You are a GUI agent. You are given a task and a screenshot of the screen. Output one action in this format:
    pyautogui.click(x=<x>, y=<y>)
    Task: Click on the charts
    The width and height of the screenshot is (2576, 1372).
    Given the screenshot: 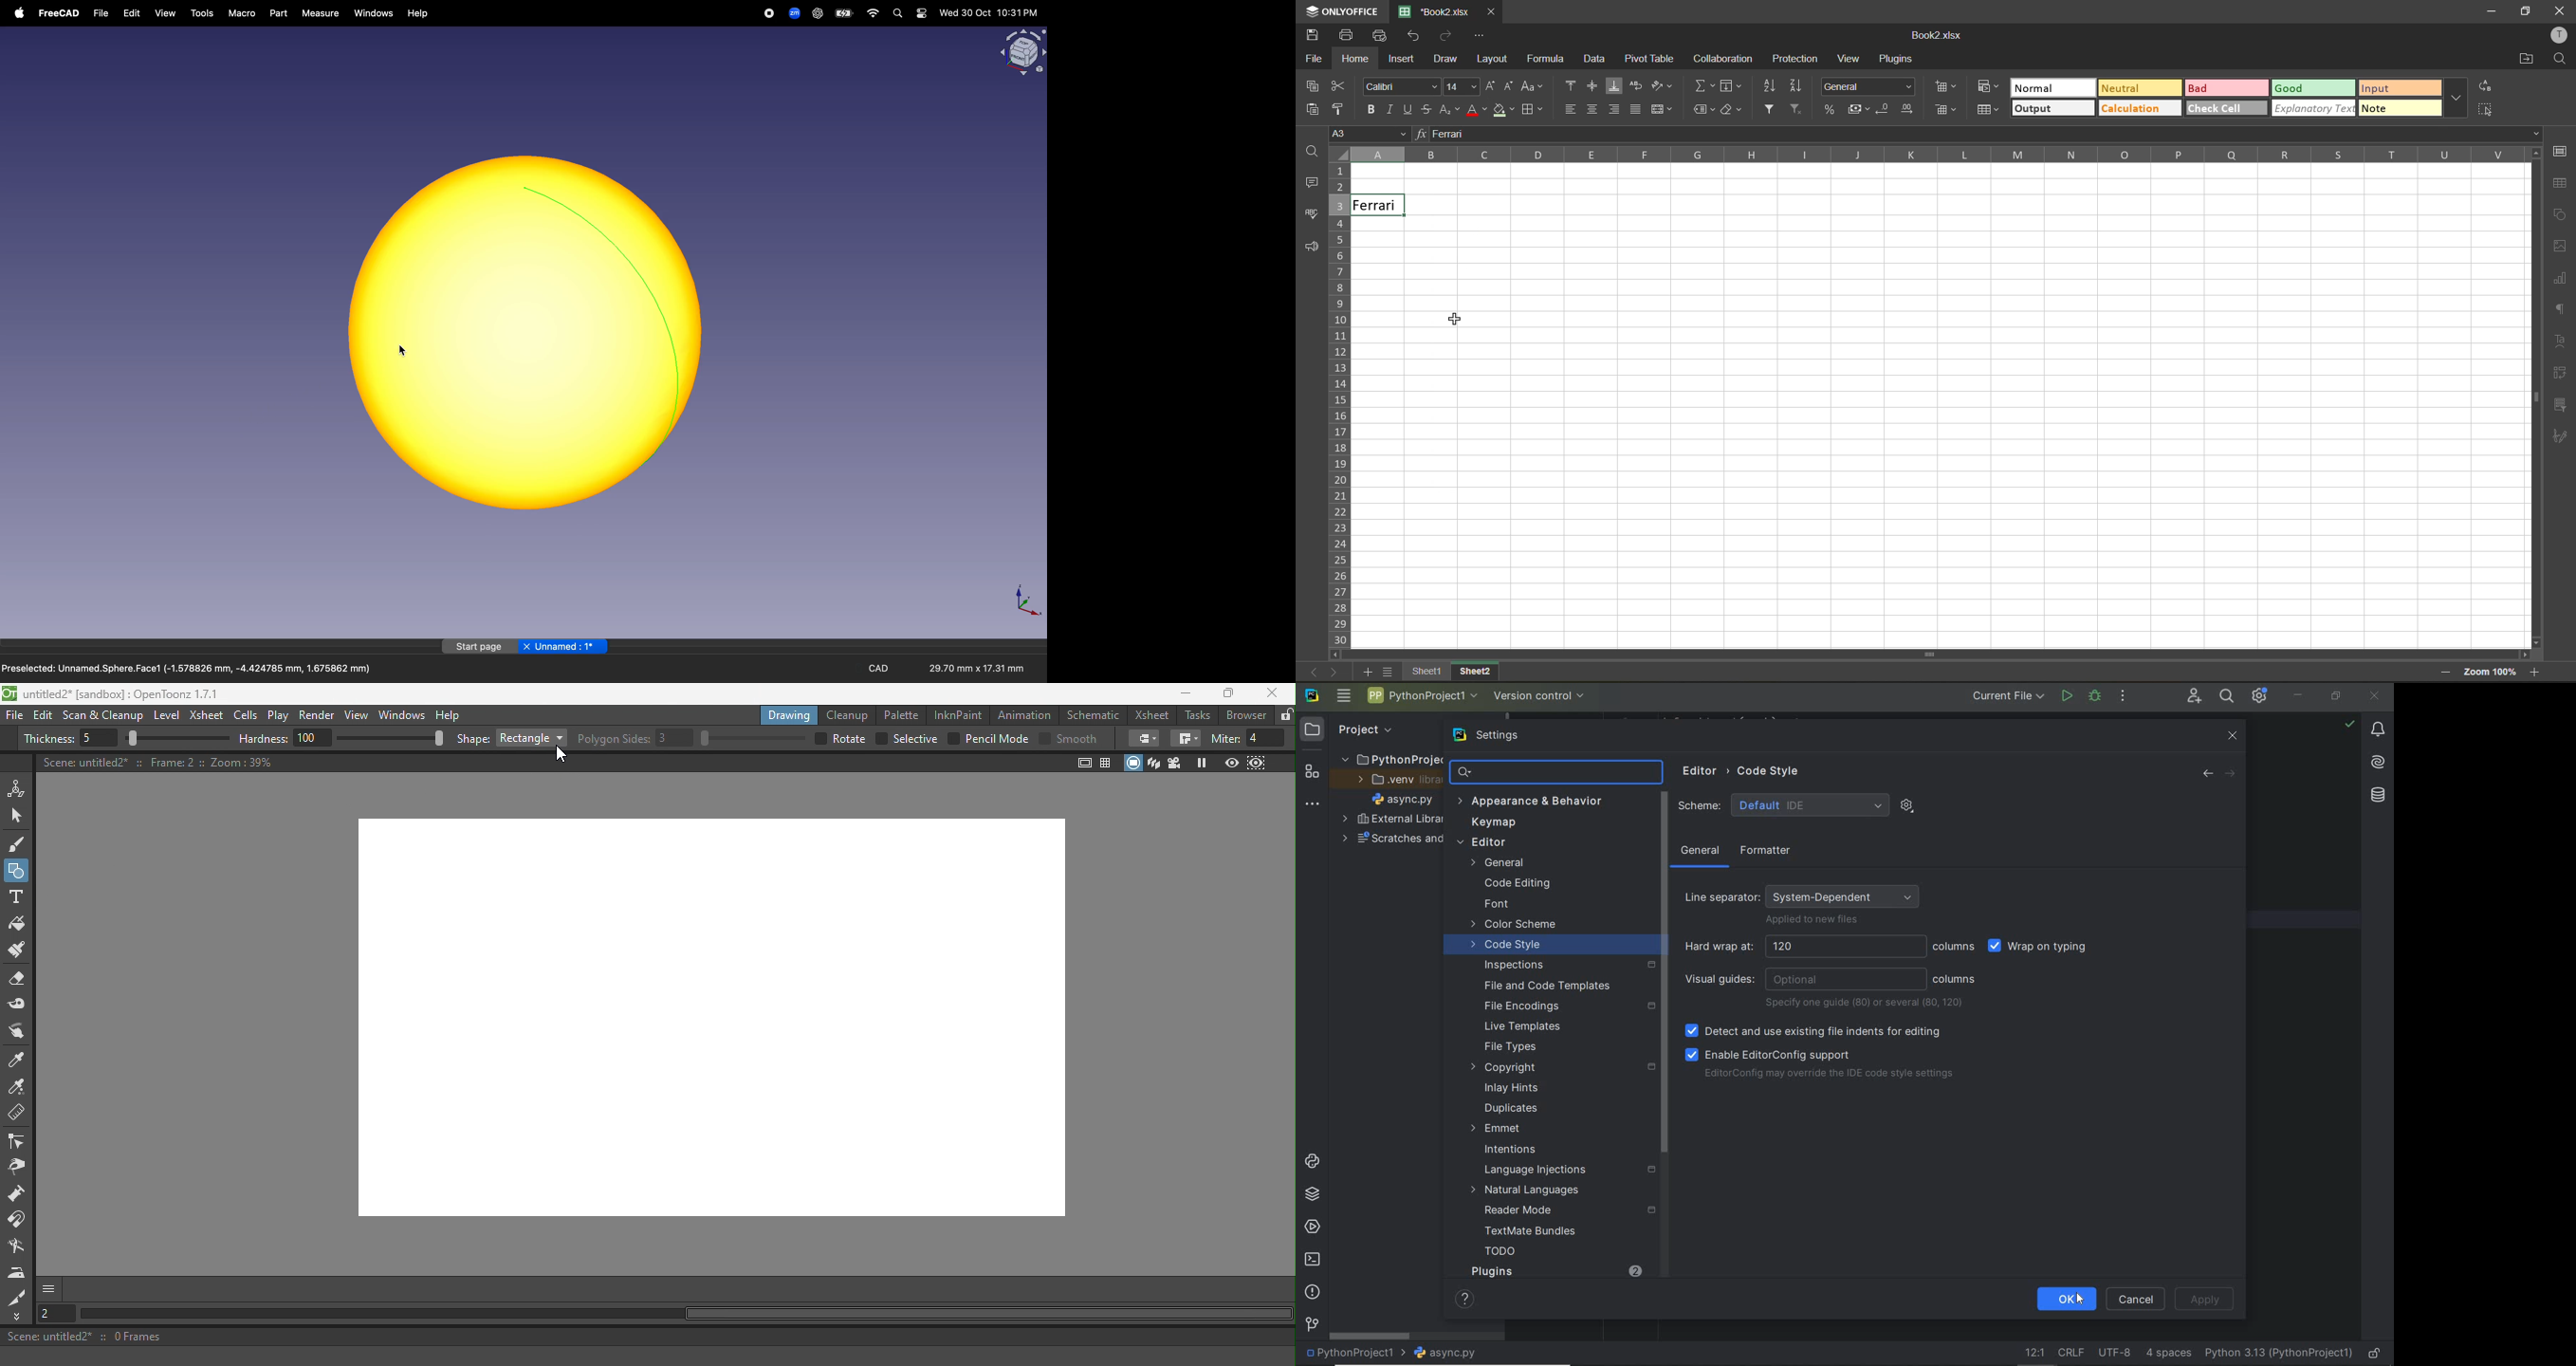 What is the action you would take?
    pyautogui.click(x=2561, y=280)
    